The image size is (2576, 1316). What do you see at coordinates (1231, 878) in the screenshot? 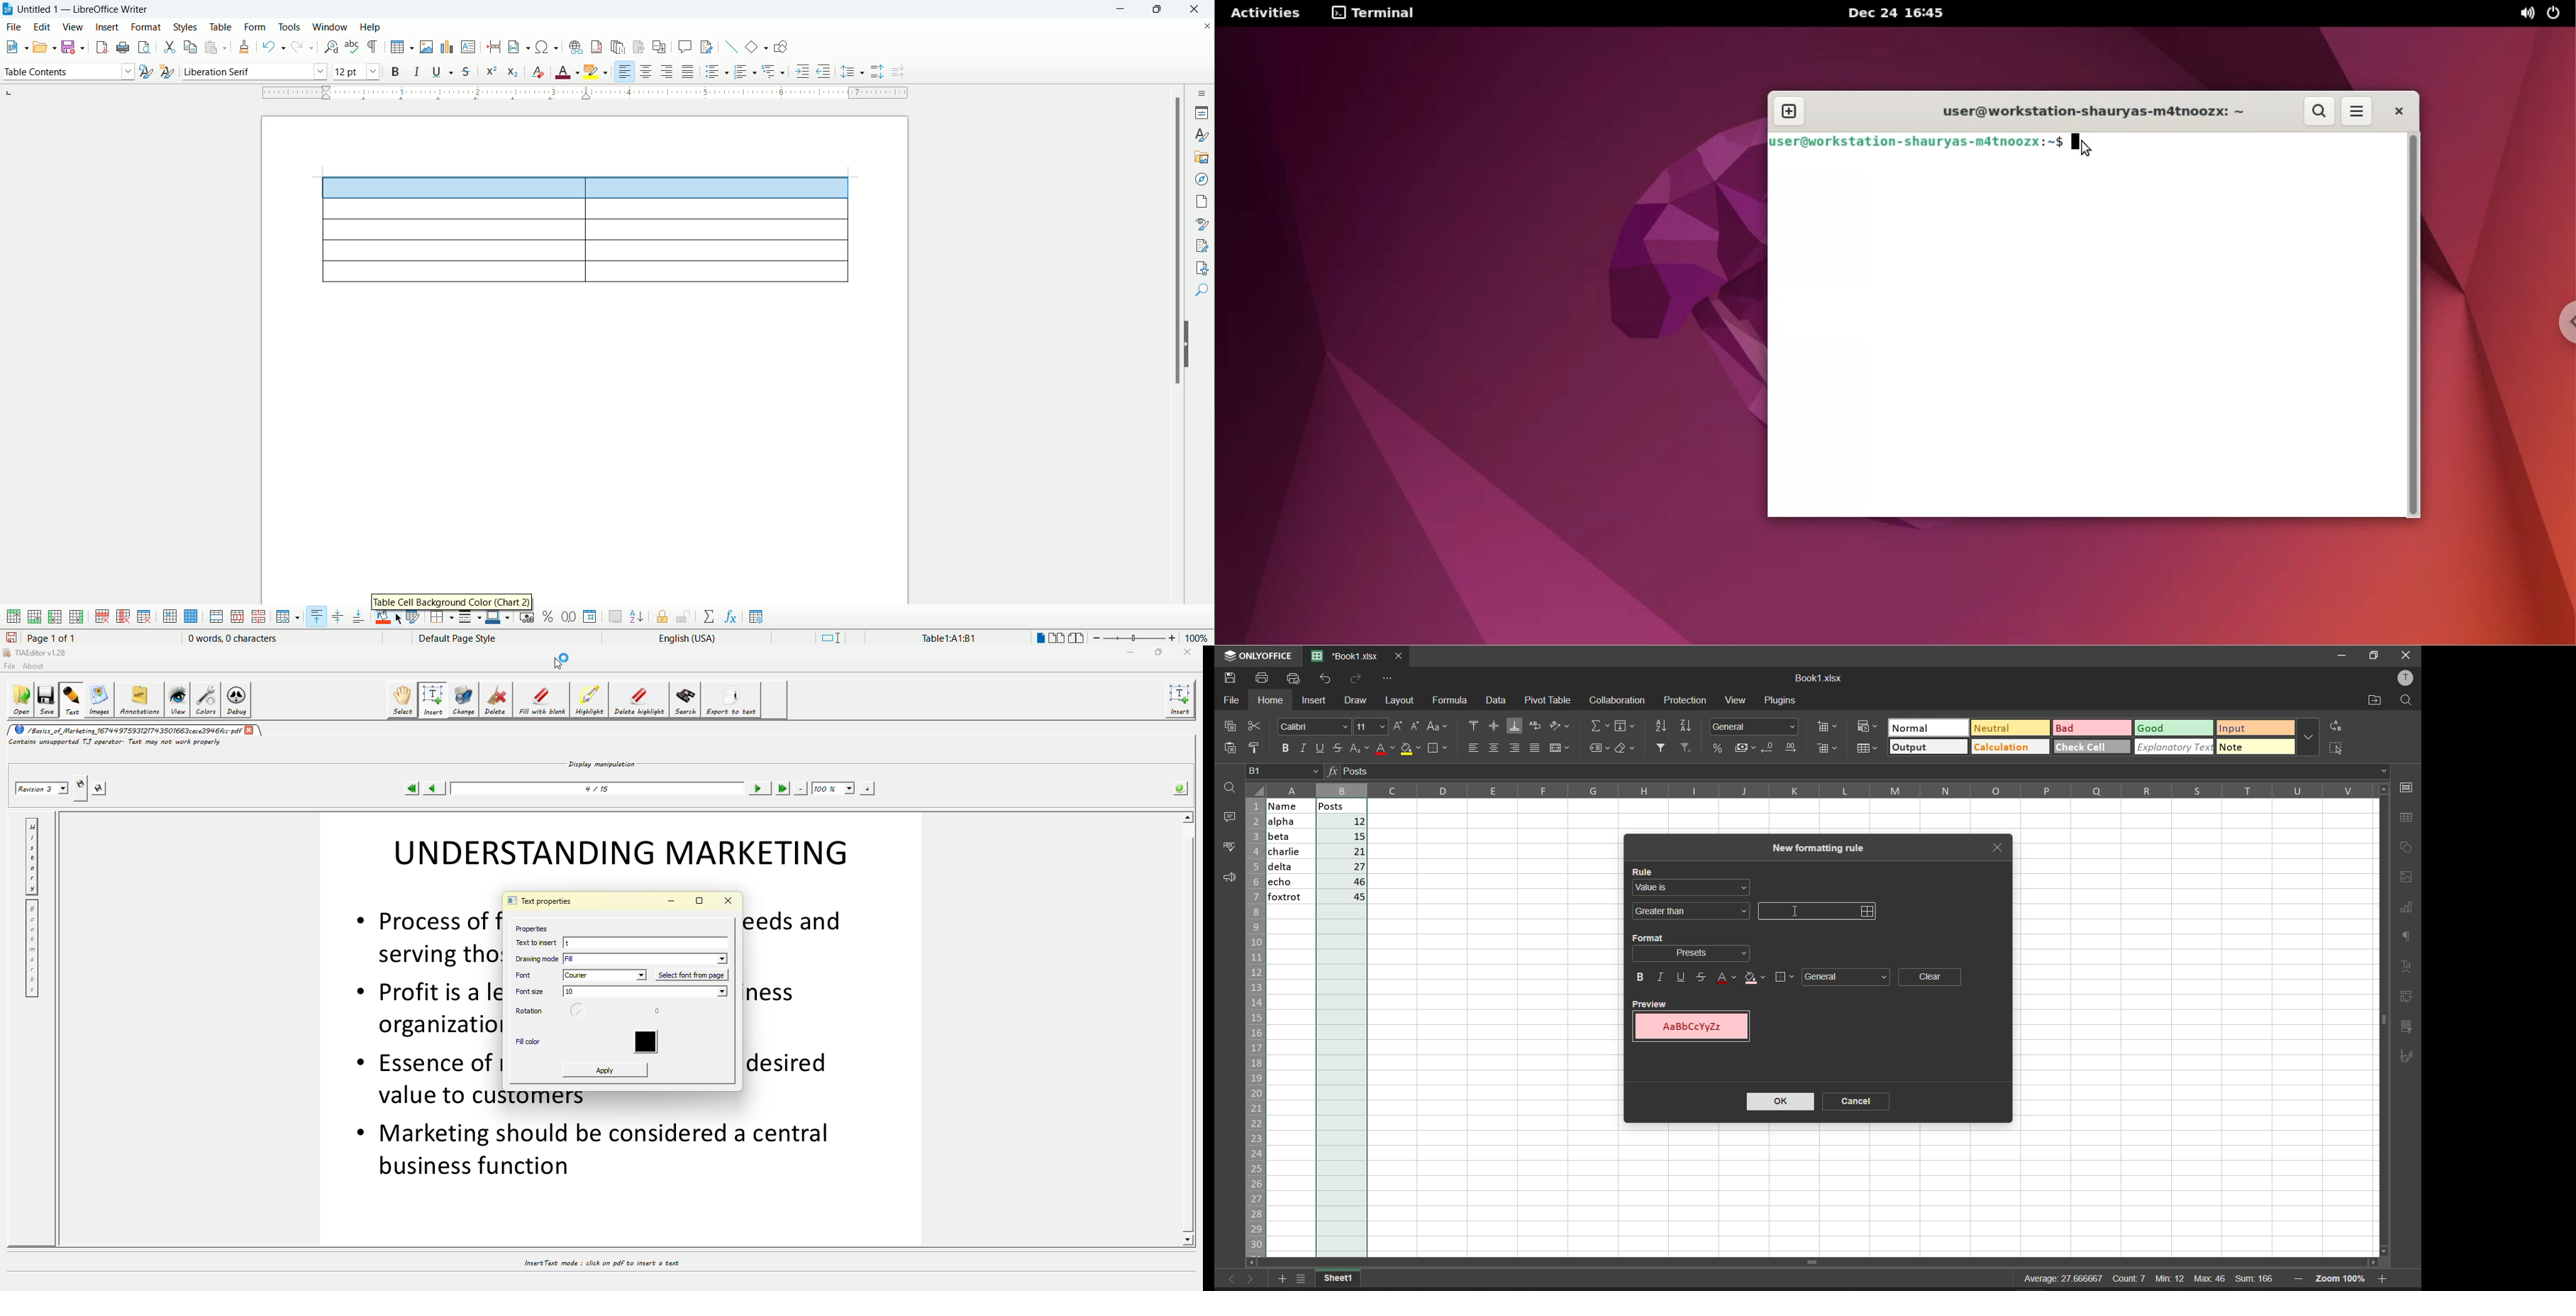
I see `support and feedback` at bounding box center [1231, 878].